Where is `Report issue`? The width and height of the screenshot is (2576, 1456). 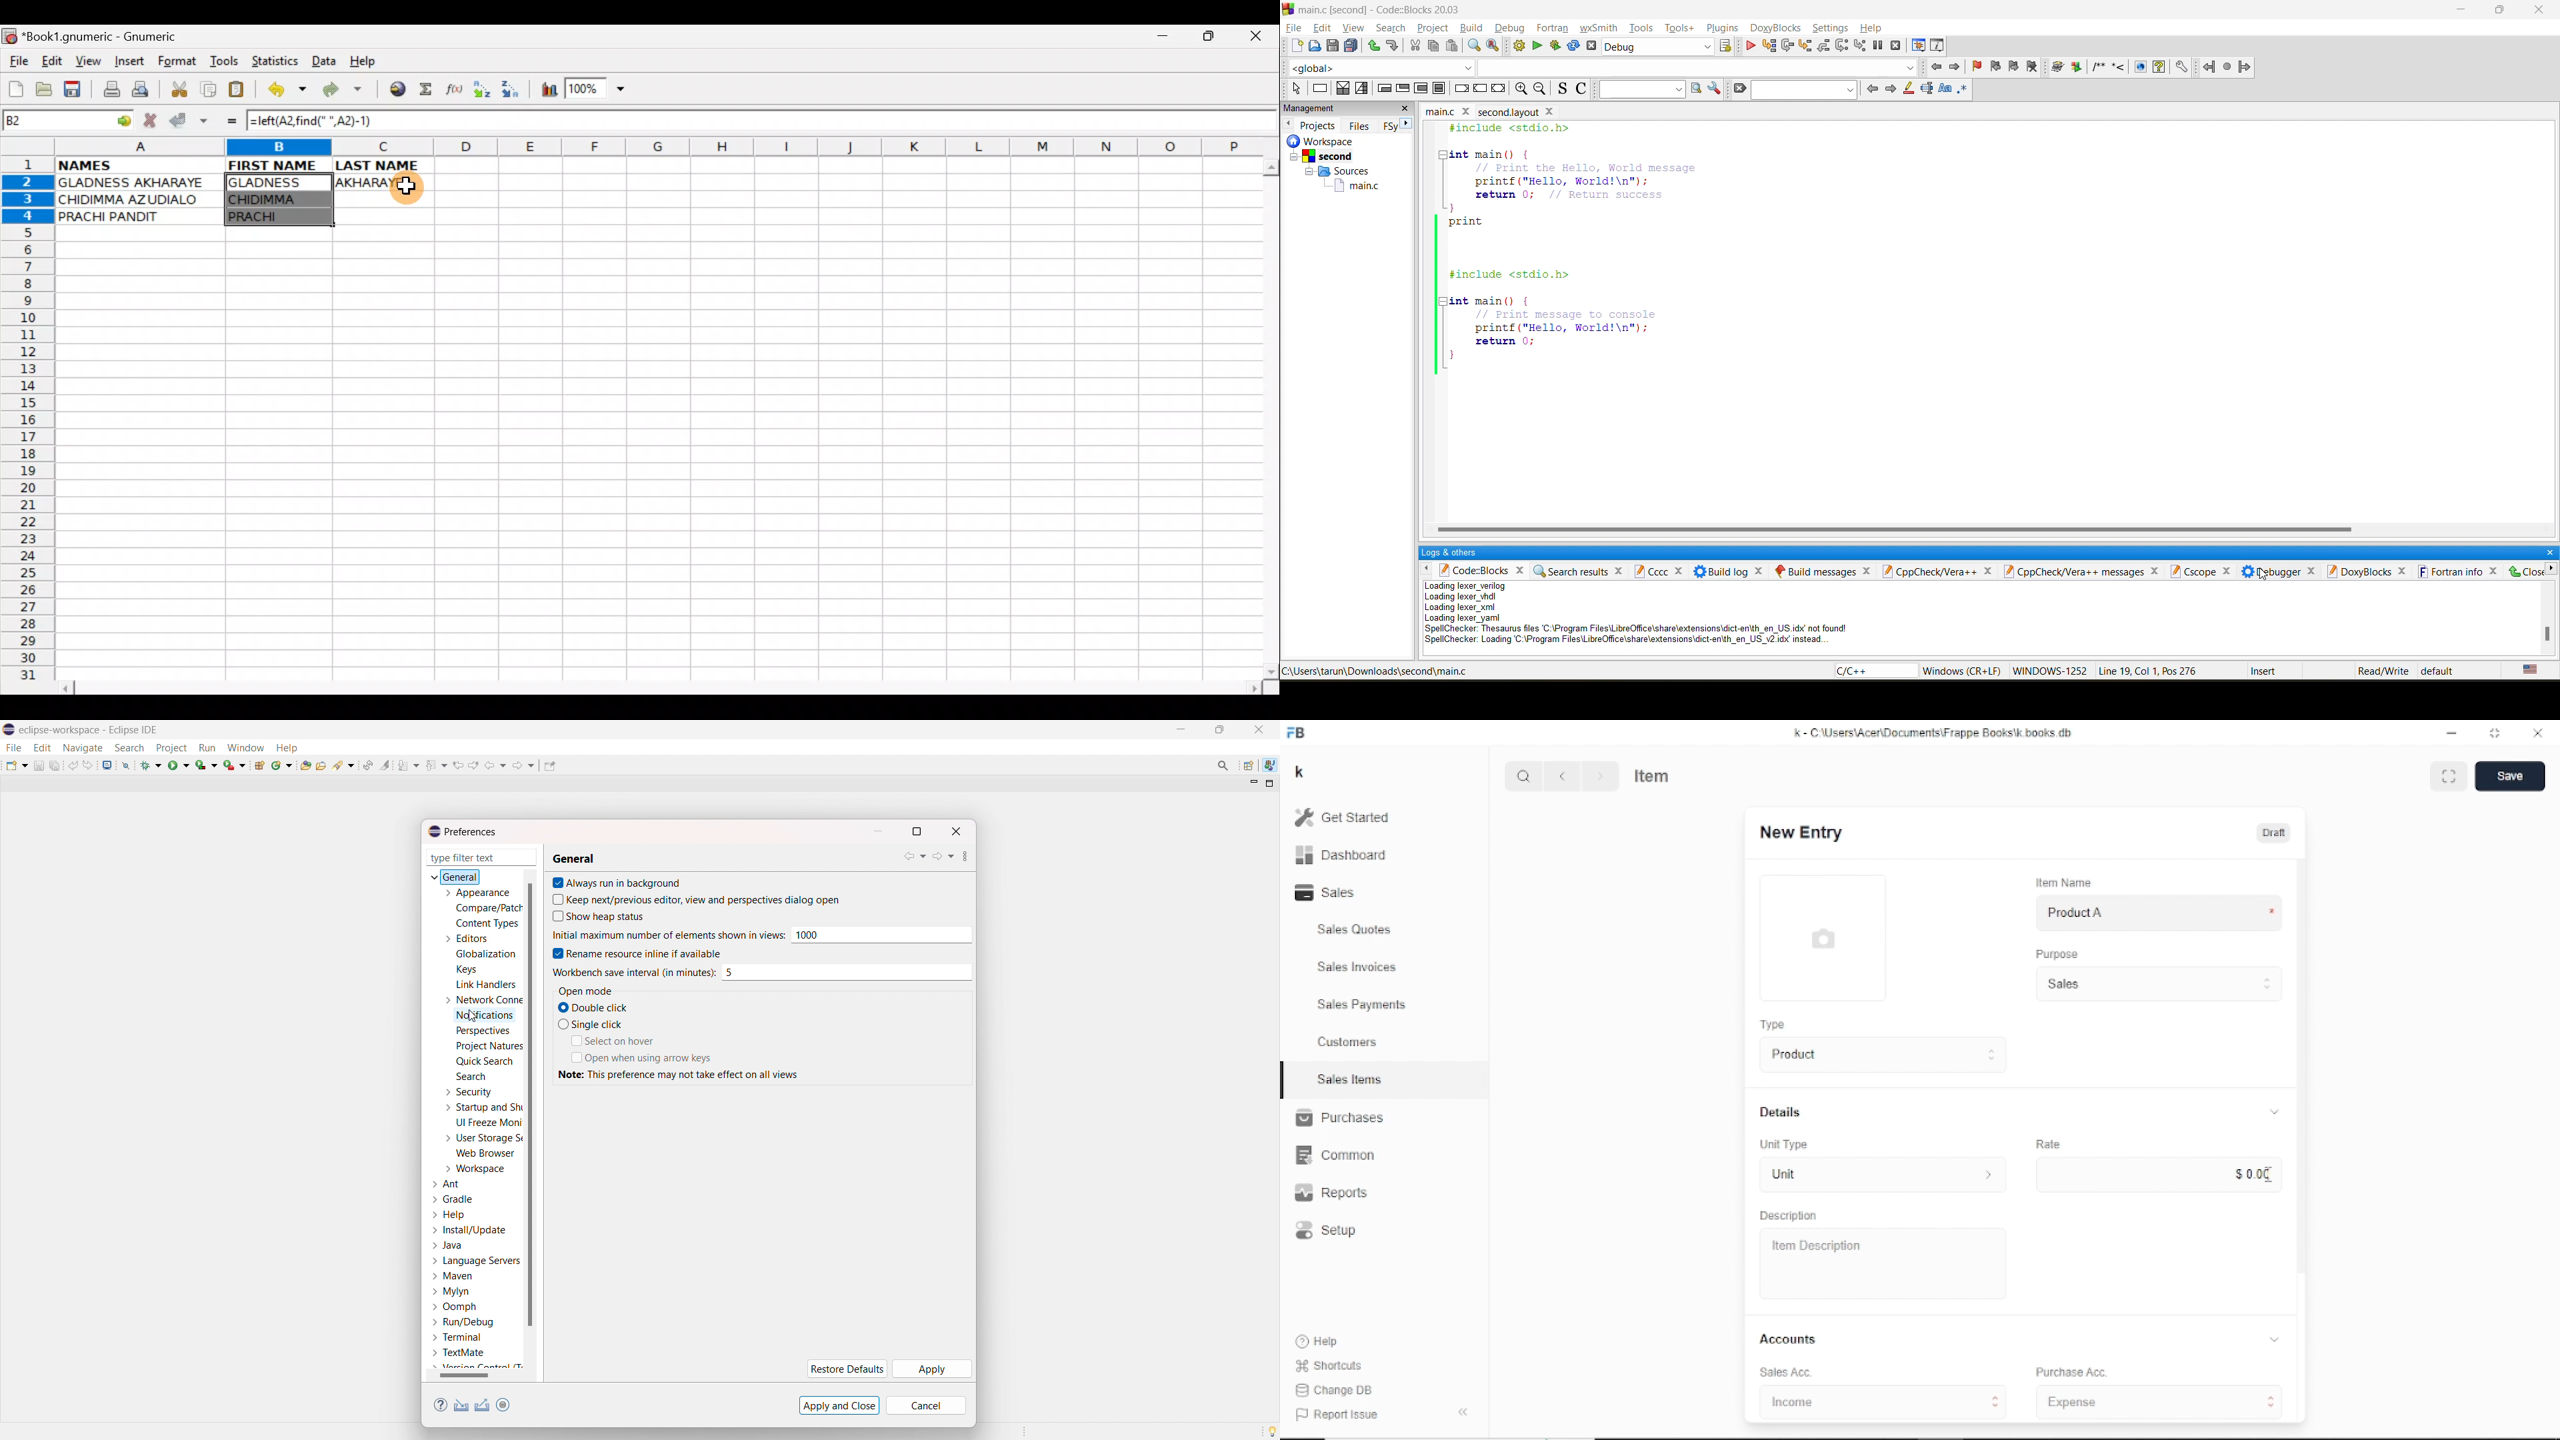
Report issue is located at coordinates (1334, 1413).